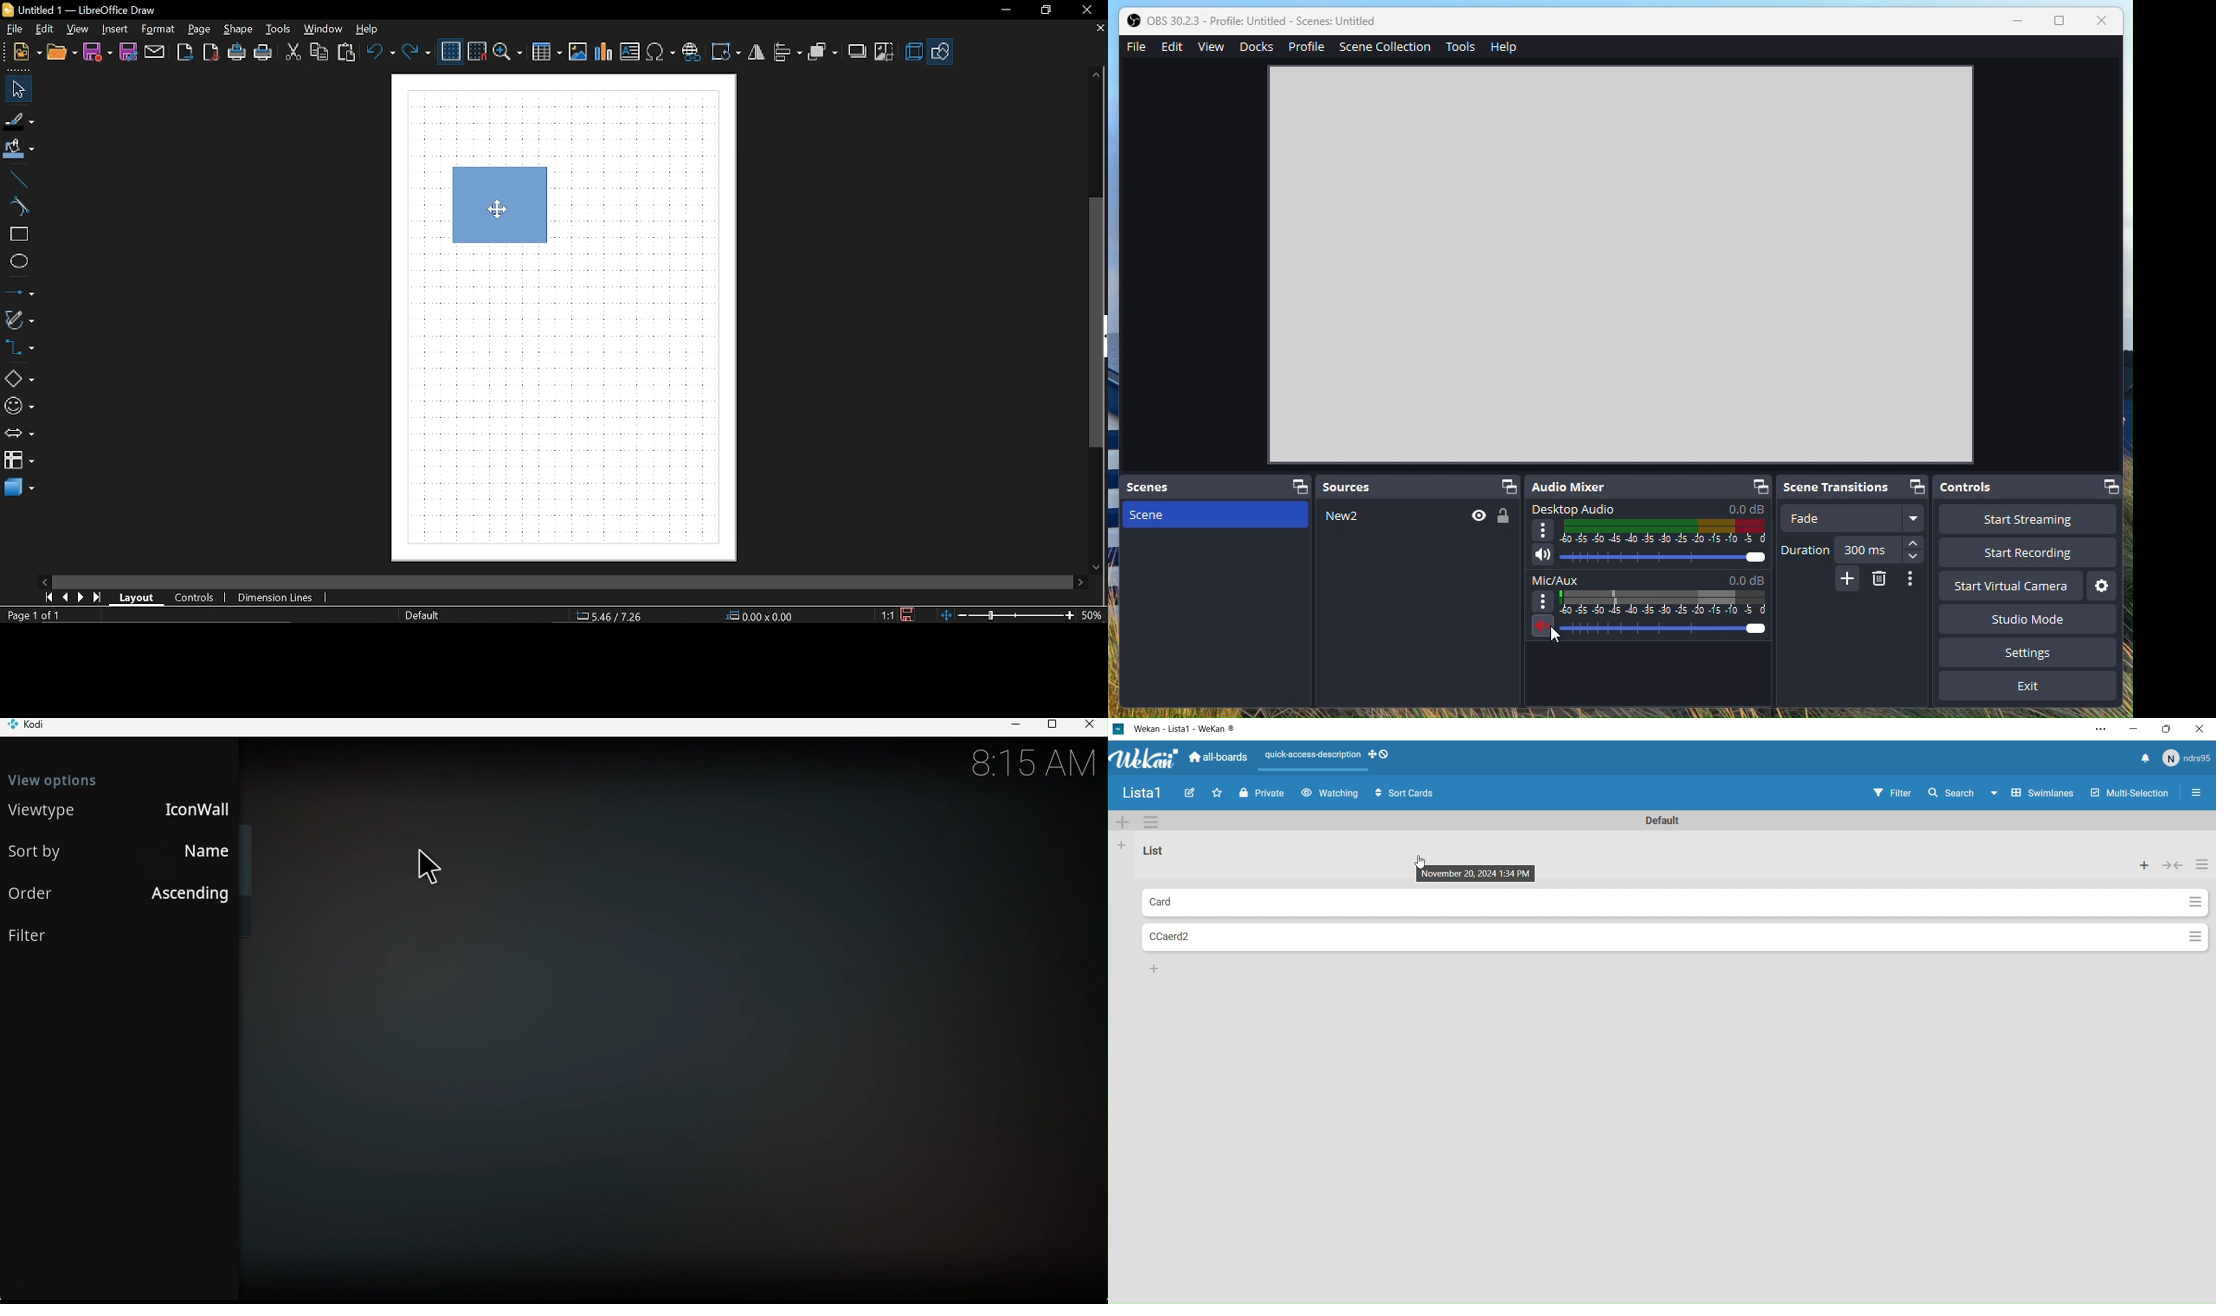 The image size is (2240, 1316). Describe the element at coordinates (2028, 519) in the screenshot. I see `Start streaming` at that location.